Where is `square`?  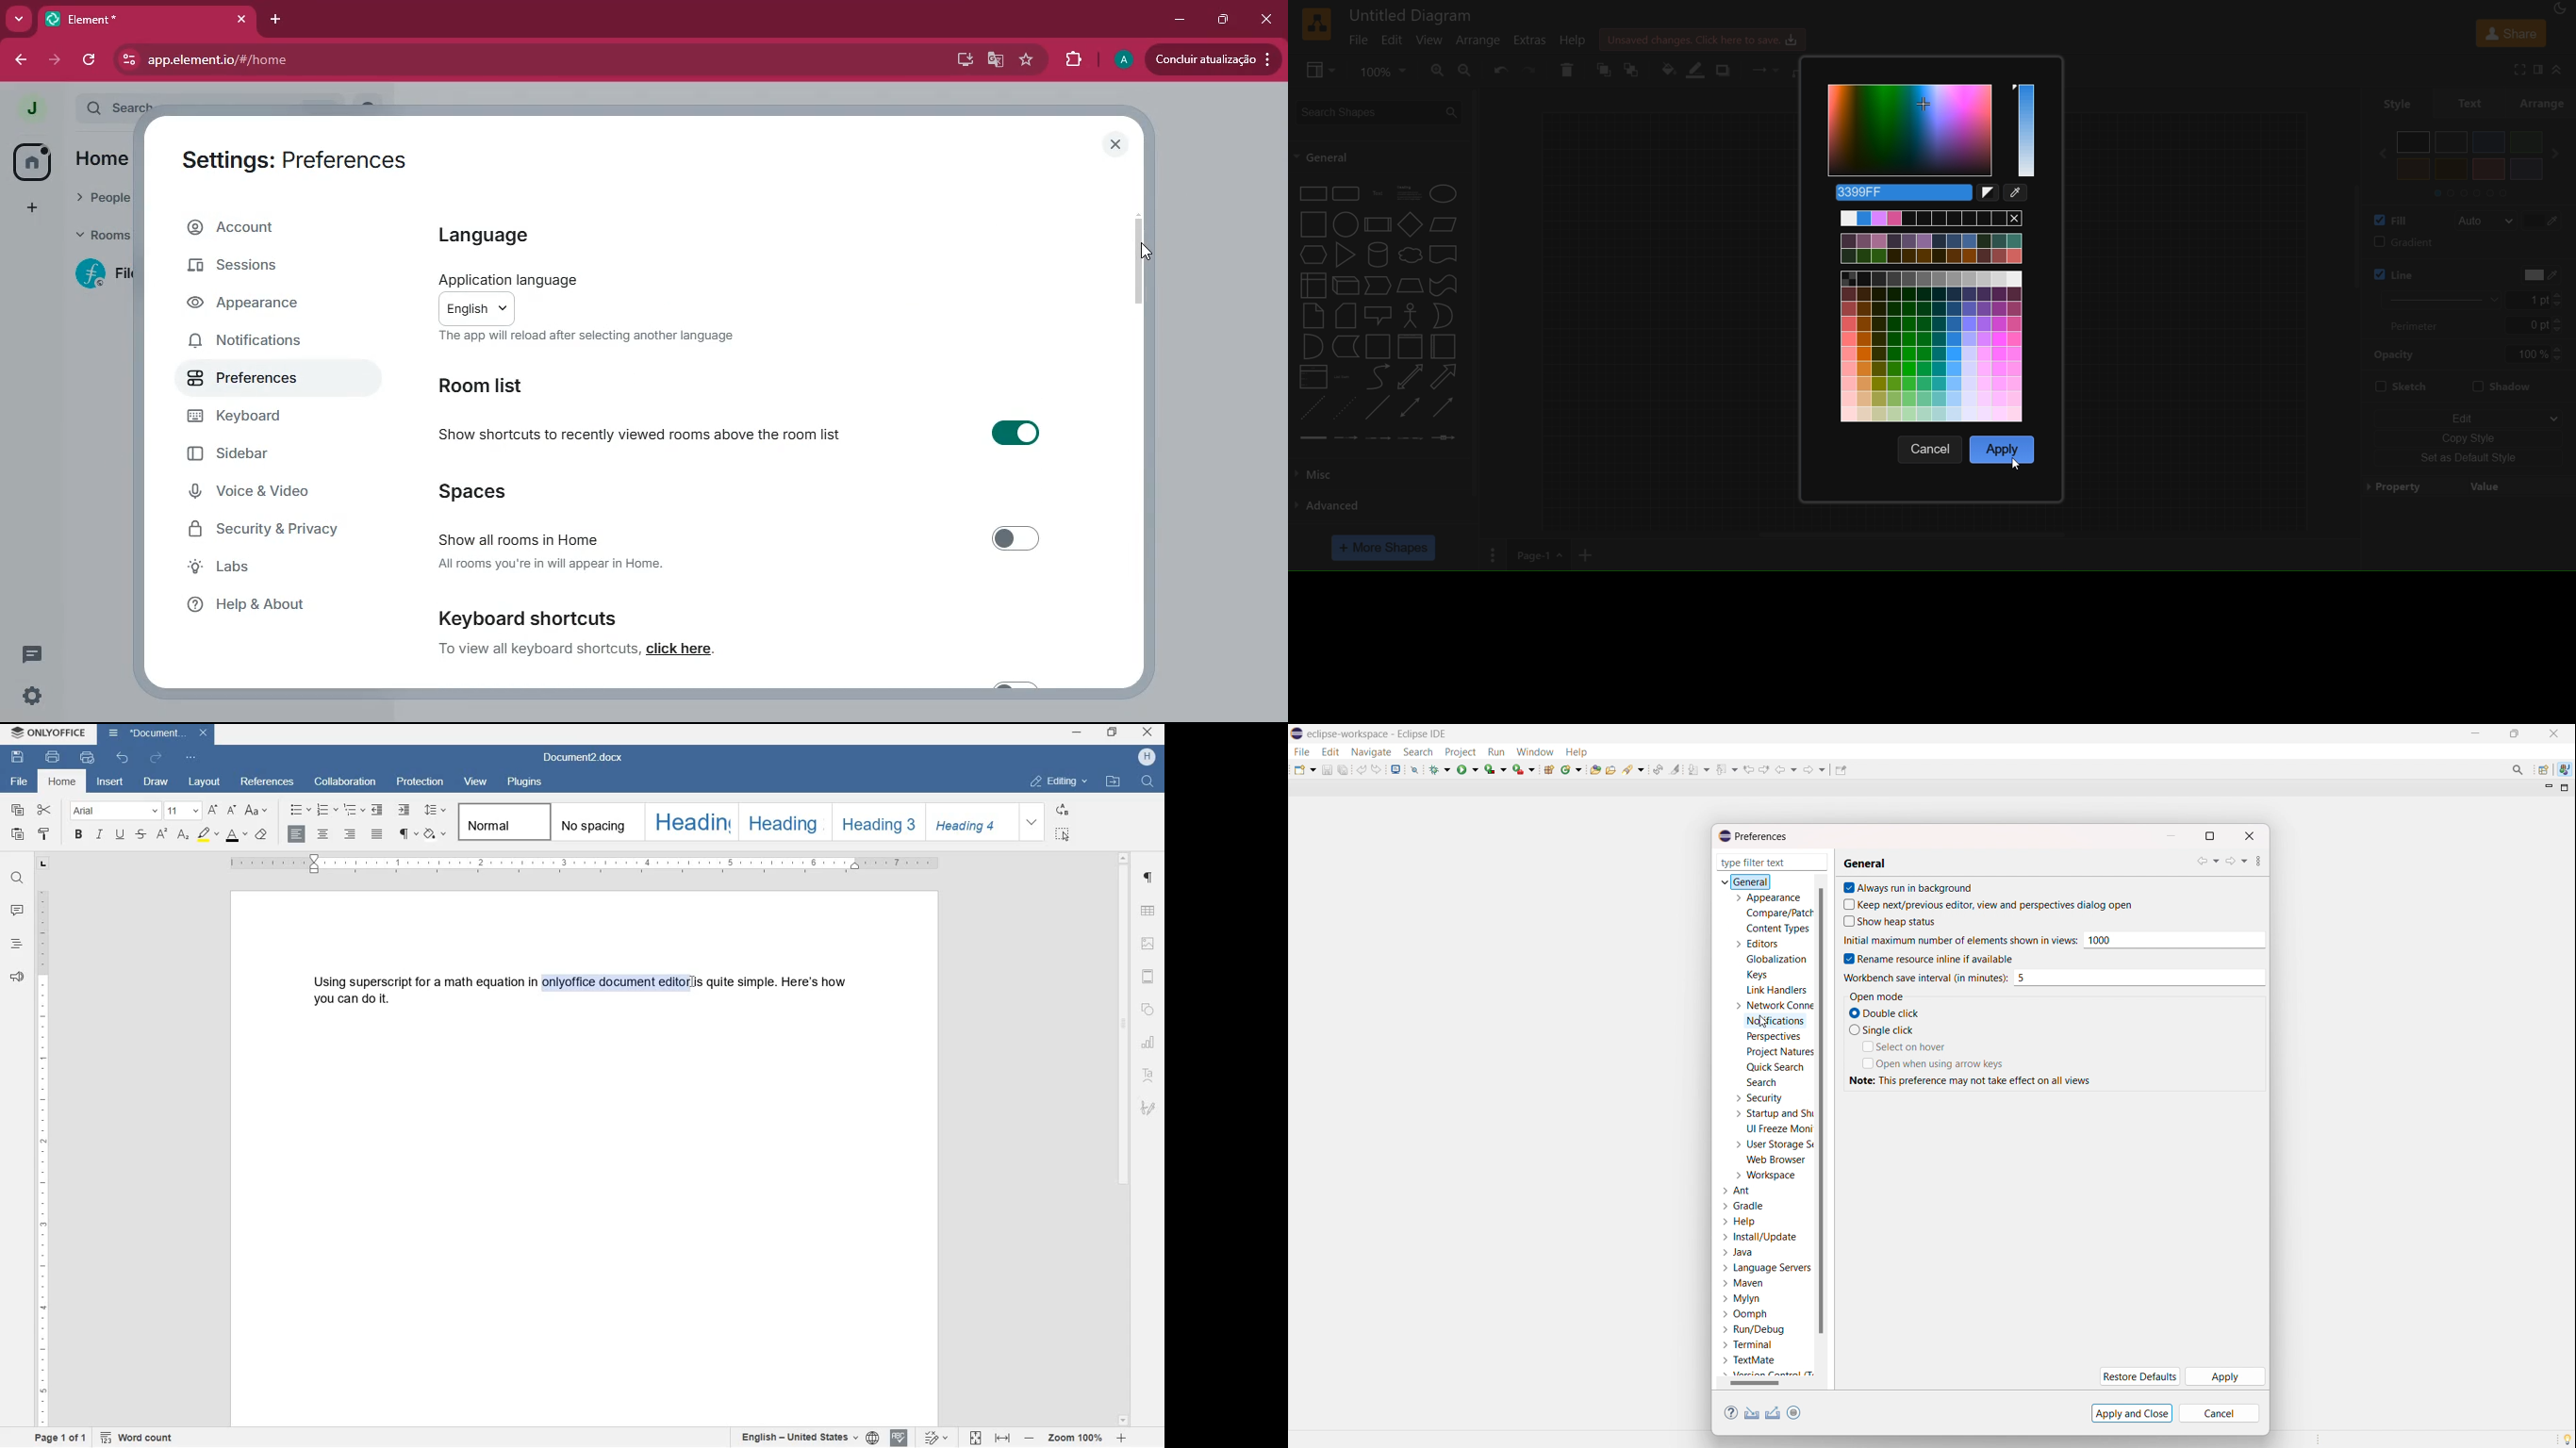 square is located at coordinates (1313, 225).